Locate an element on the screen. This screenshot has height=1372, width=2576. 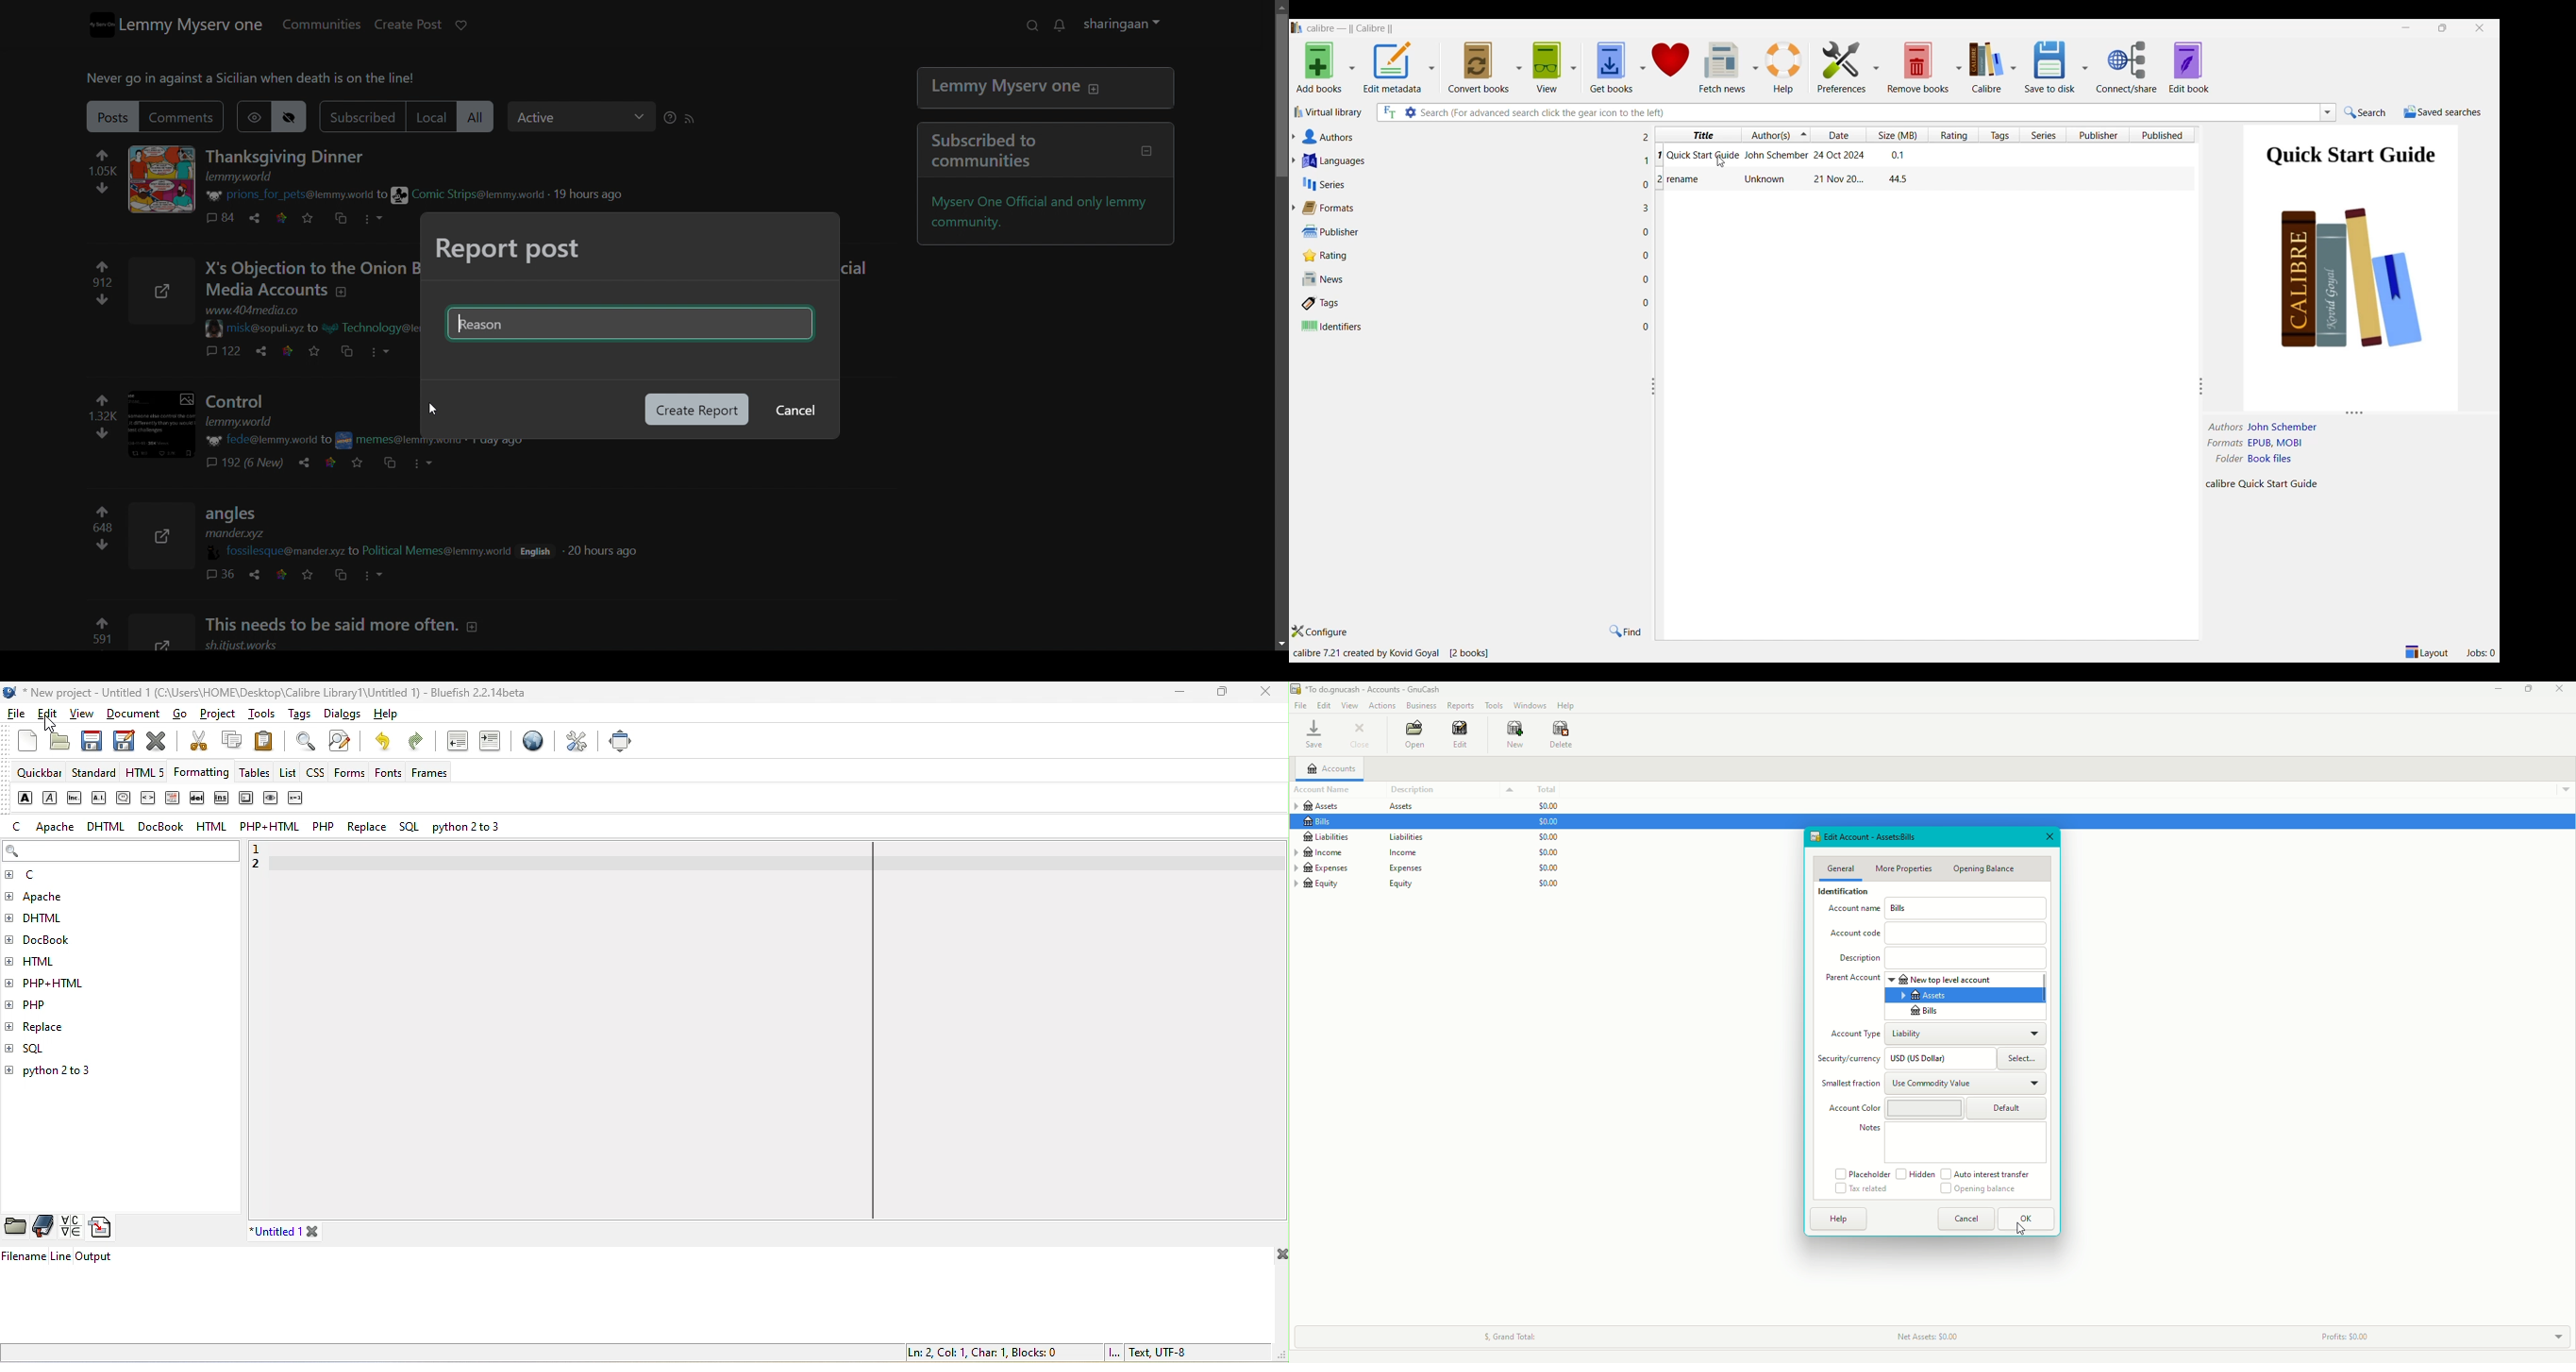
quickbar is located at coordinates (39, 774).